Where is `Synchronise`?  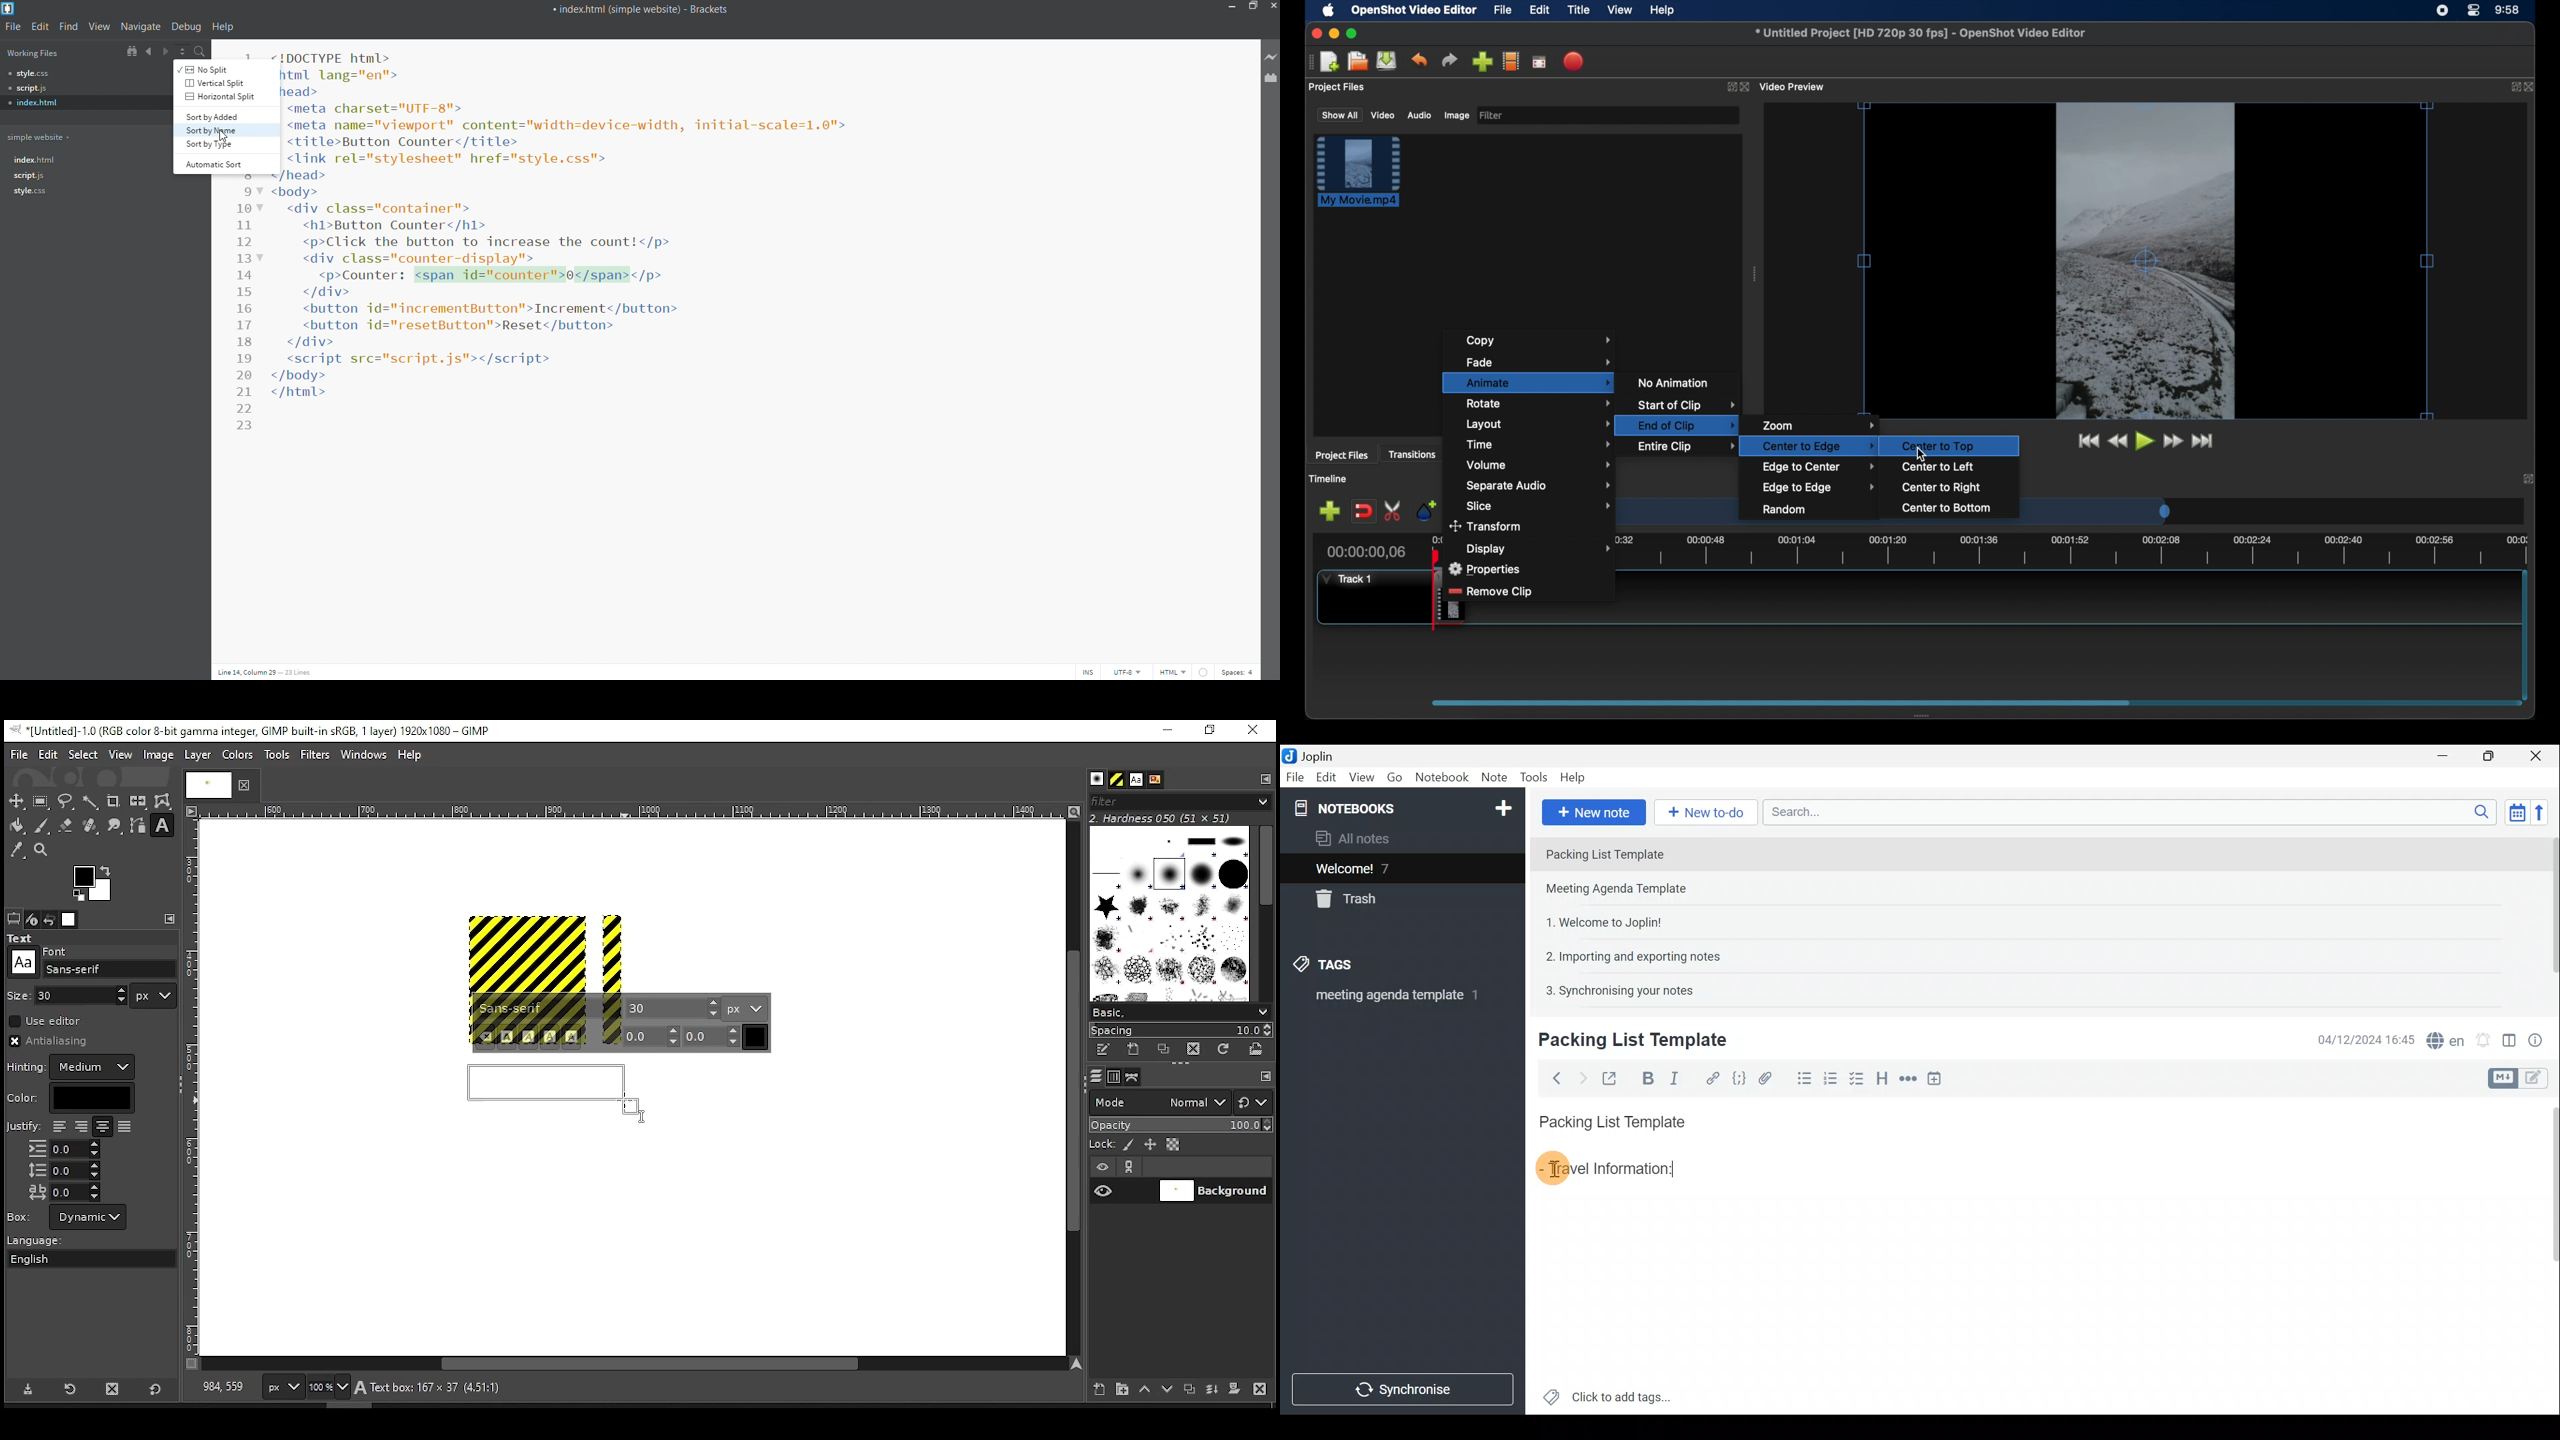 Synchronise is located at coordinates (1405, 1391).